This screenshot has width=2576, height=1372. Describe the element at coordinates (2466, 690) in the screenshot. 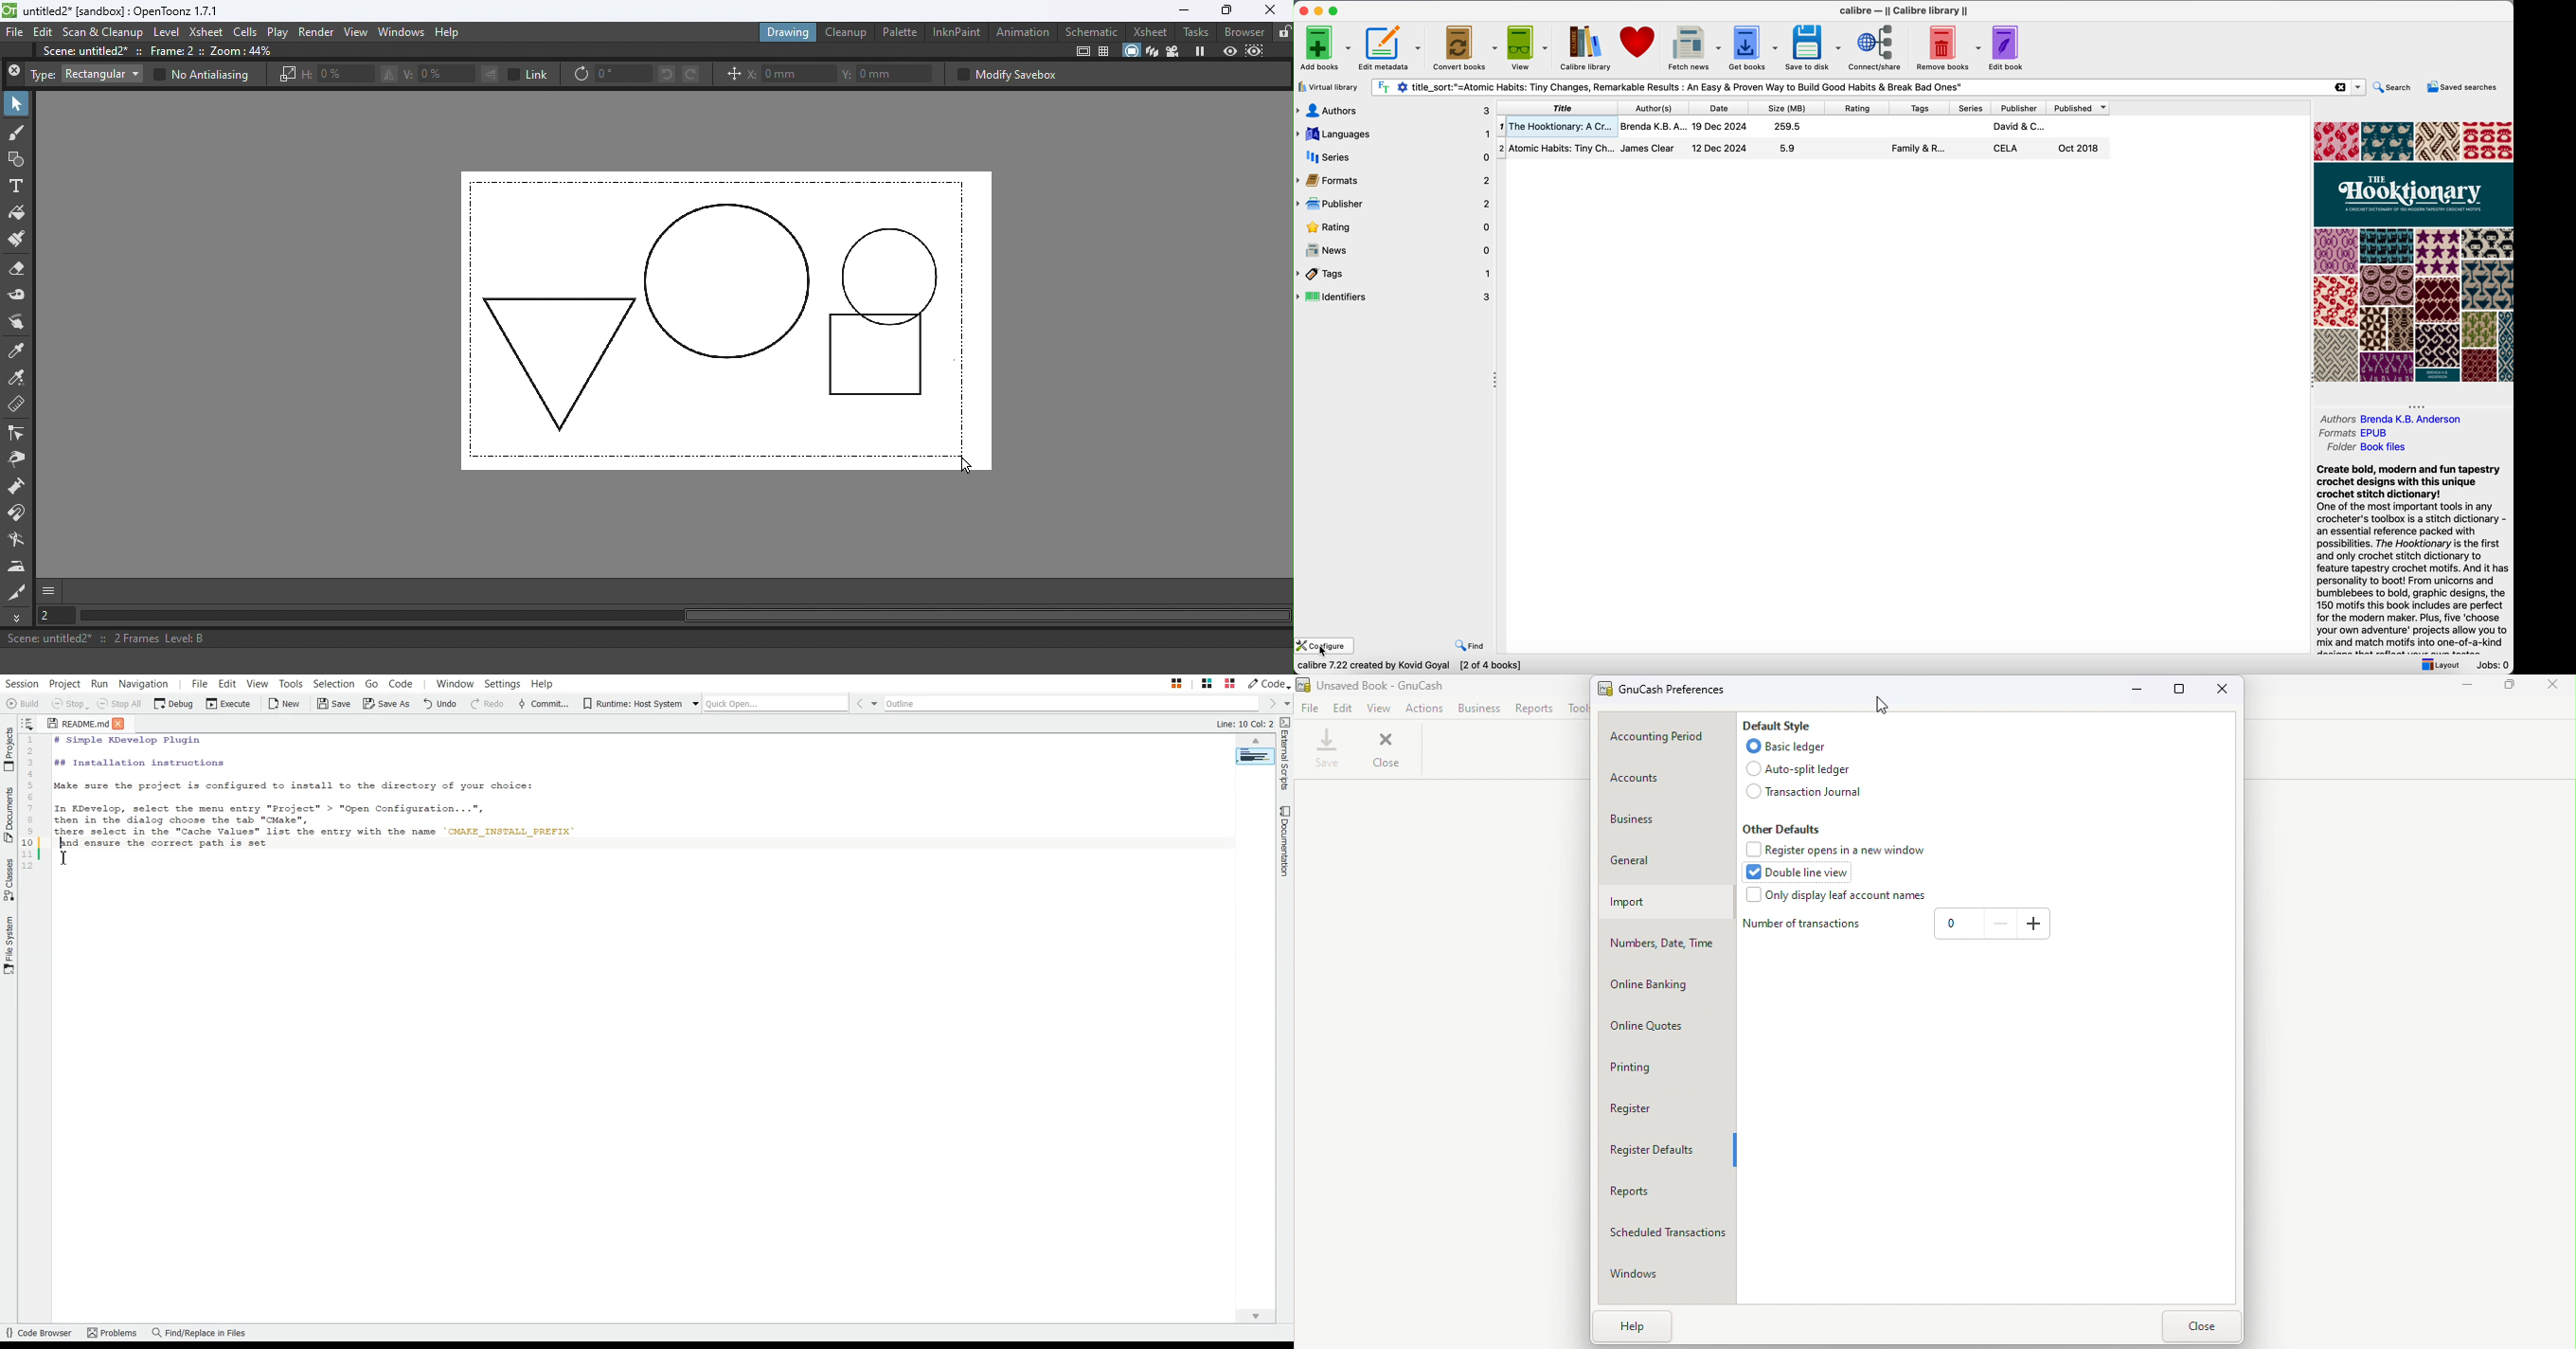

I see `Minimize` at that location.